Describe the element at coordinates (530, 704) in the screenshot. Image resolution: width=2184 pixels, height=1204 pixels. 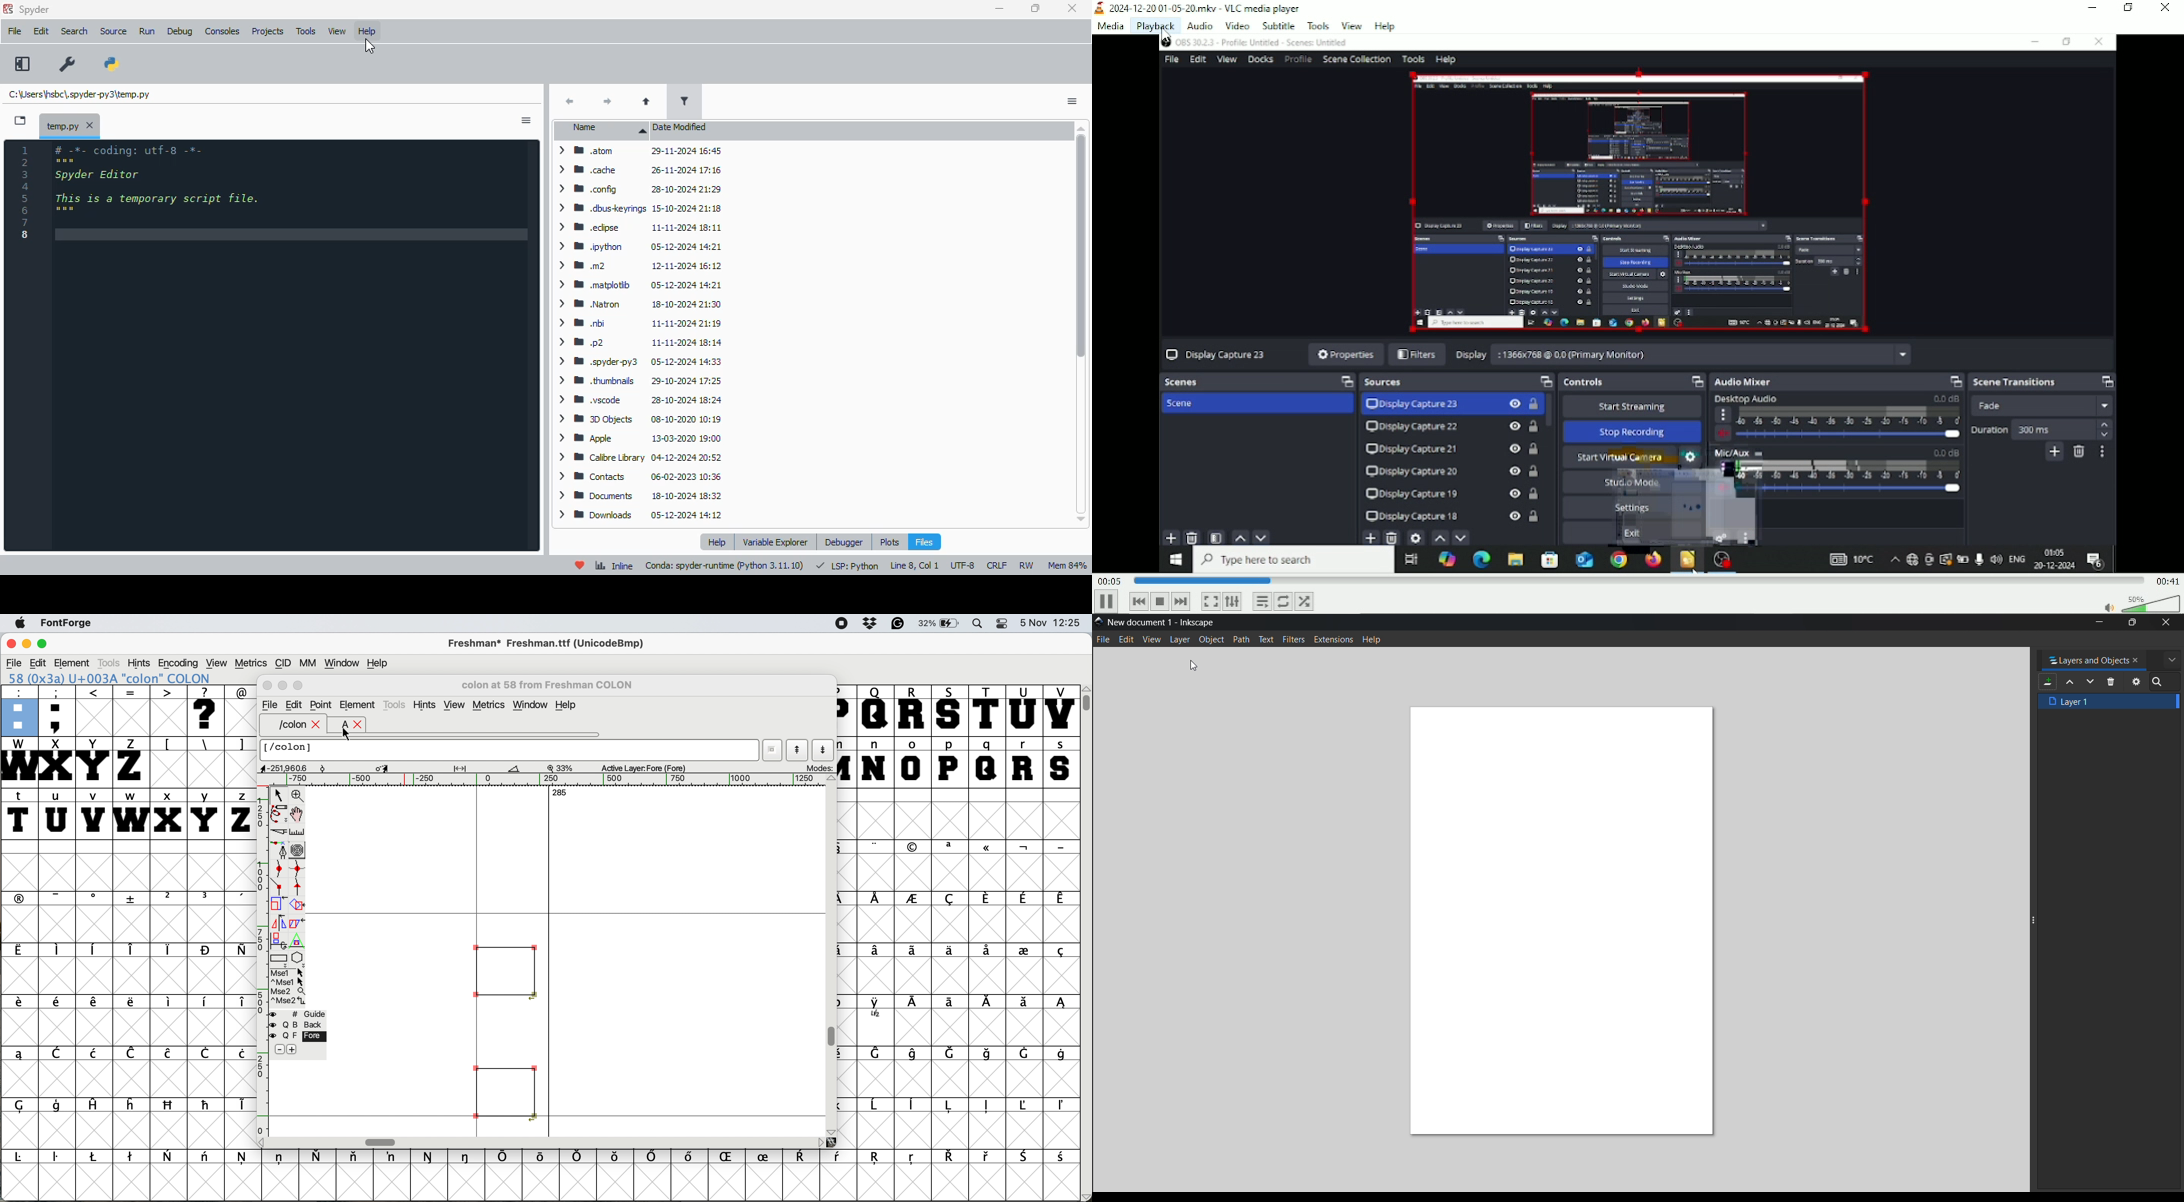
I see `window` at that location.